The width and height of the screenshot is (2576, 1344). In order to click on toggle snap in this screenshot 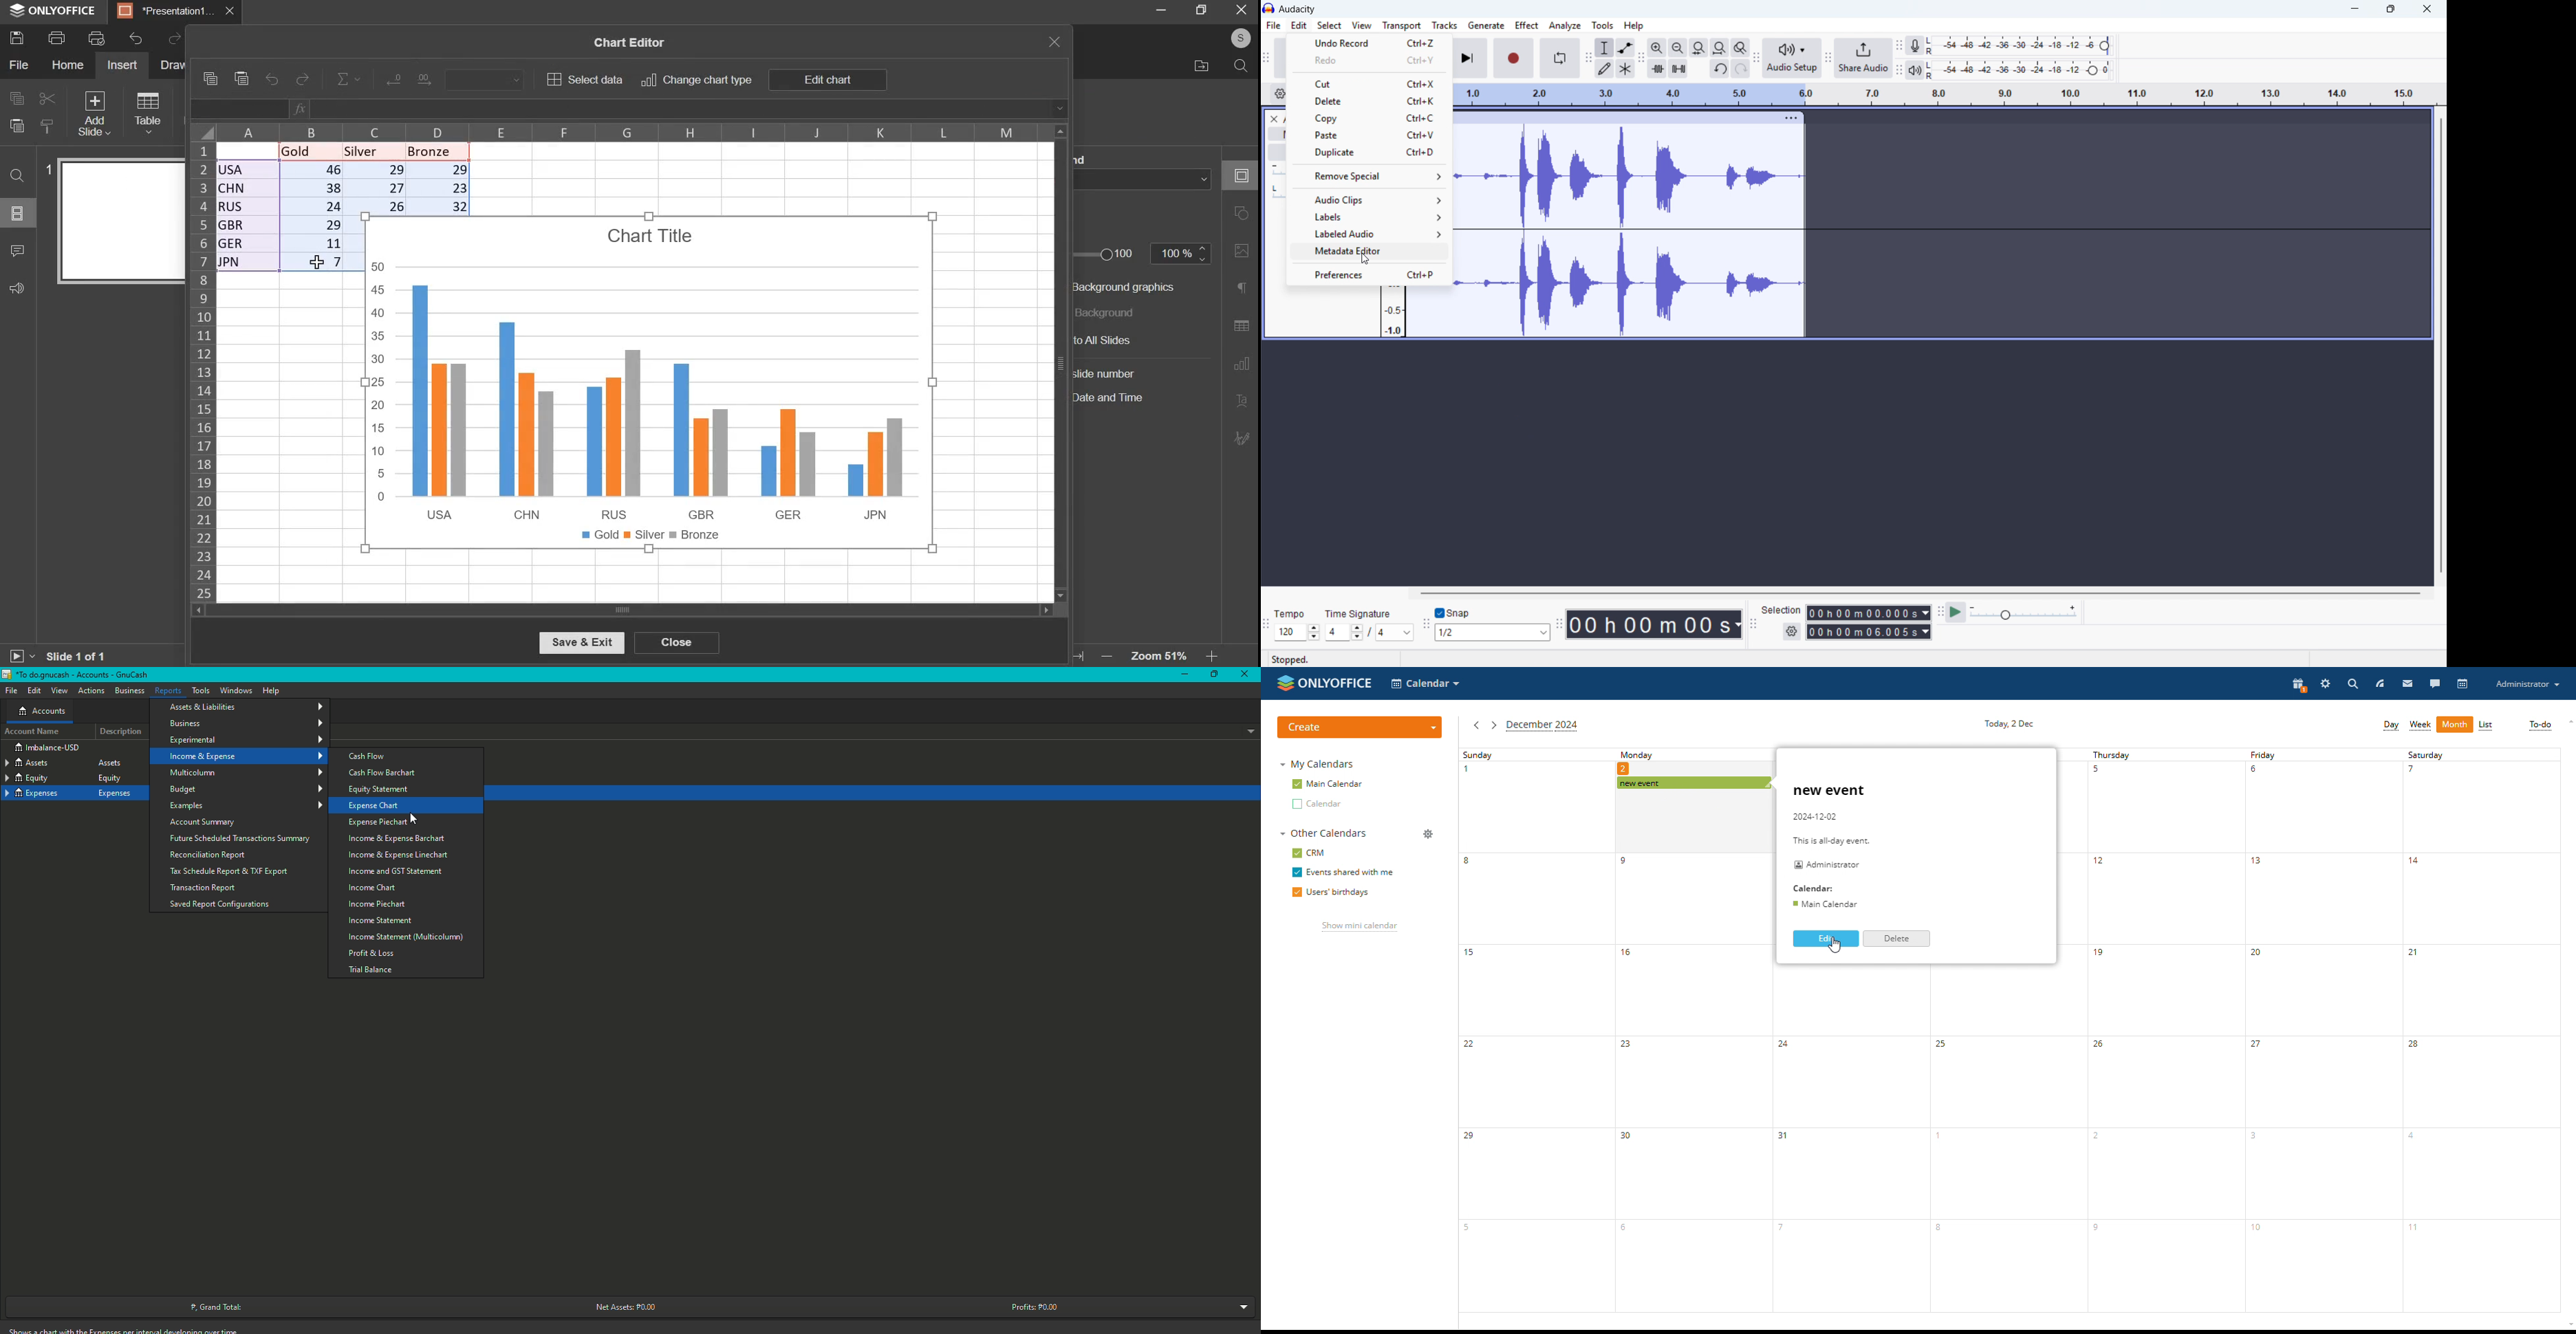, I will do `click(1452, 613)`.